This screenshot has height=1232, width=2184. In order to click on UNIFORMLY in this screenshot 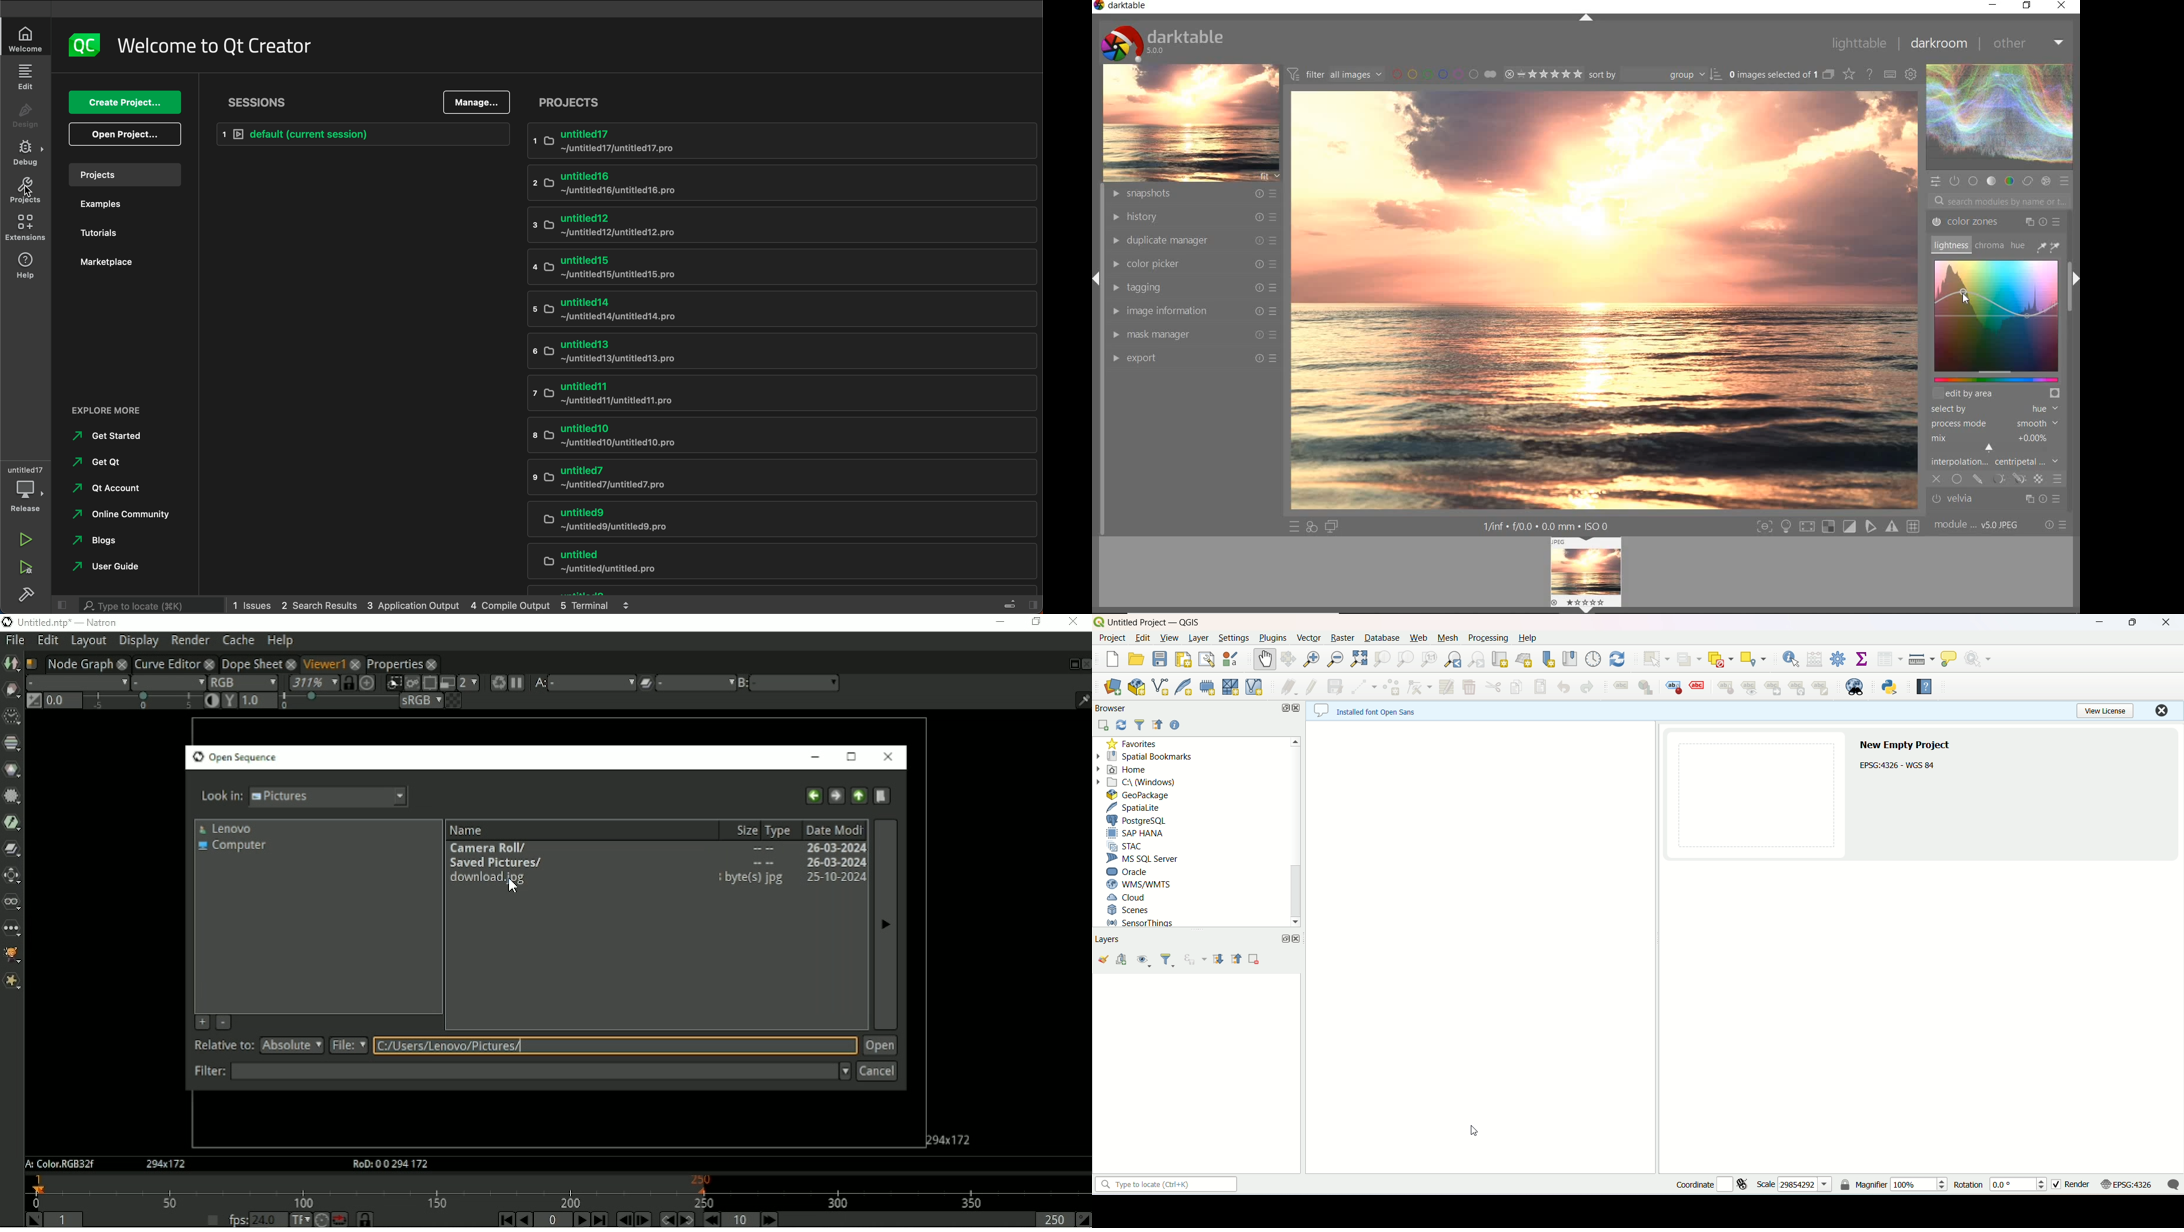, I will do `click(1957, 480)`.